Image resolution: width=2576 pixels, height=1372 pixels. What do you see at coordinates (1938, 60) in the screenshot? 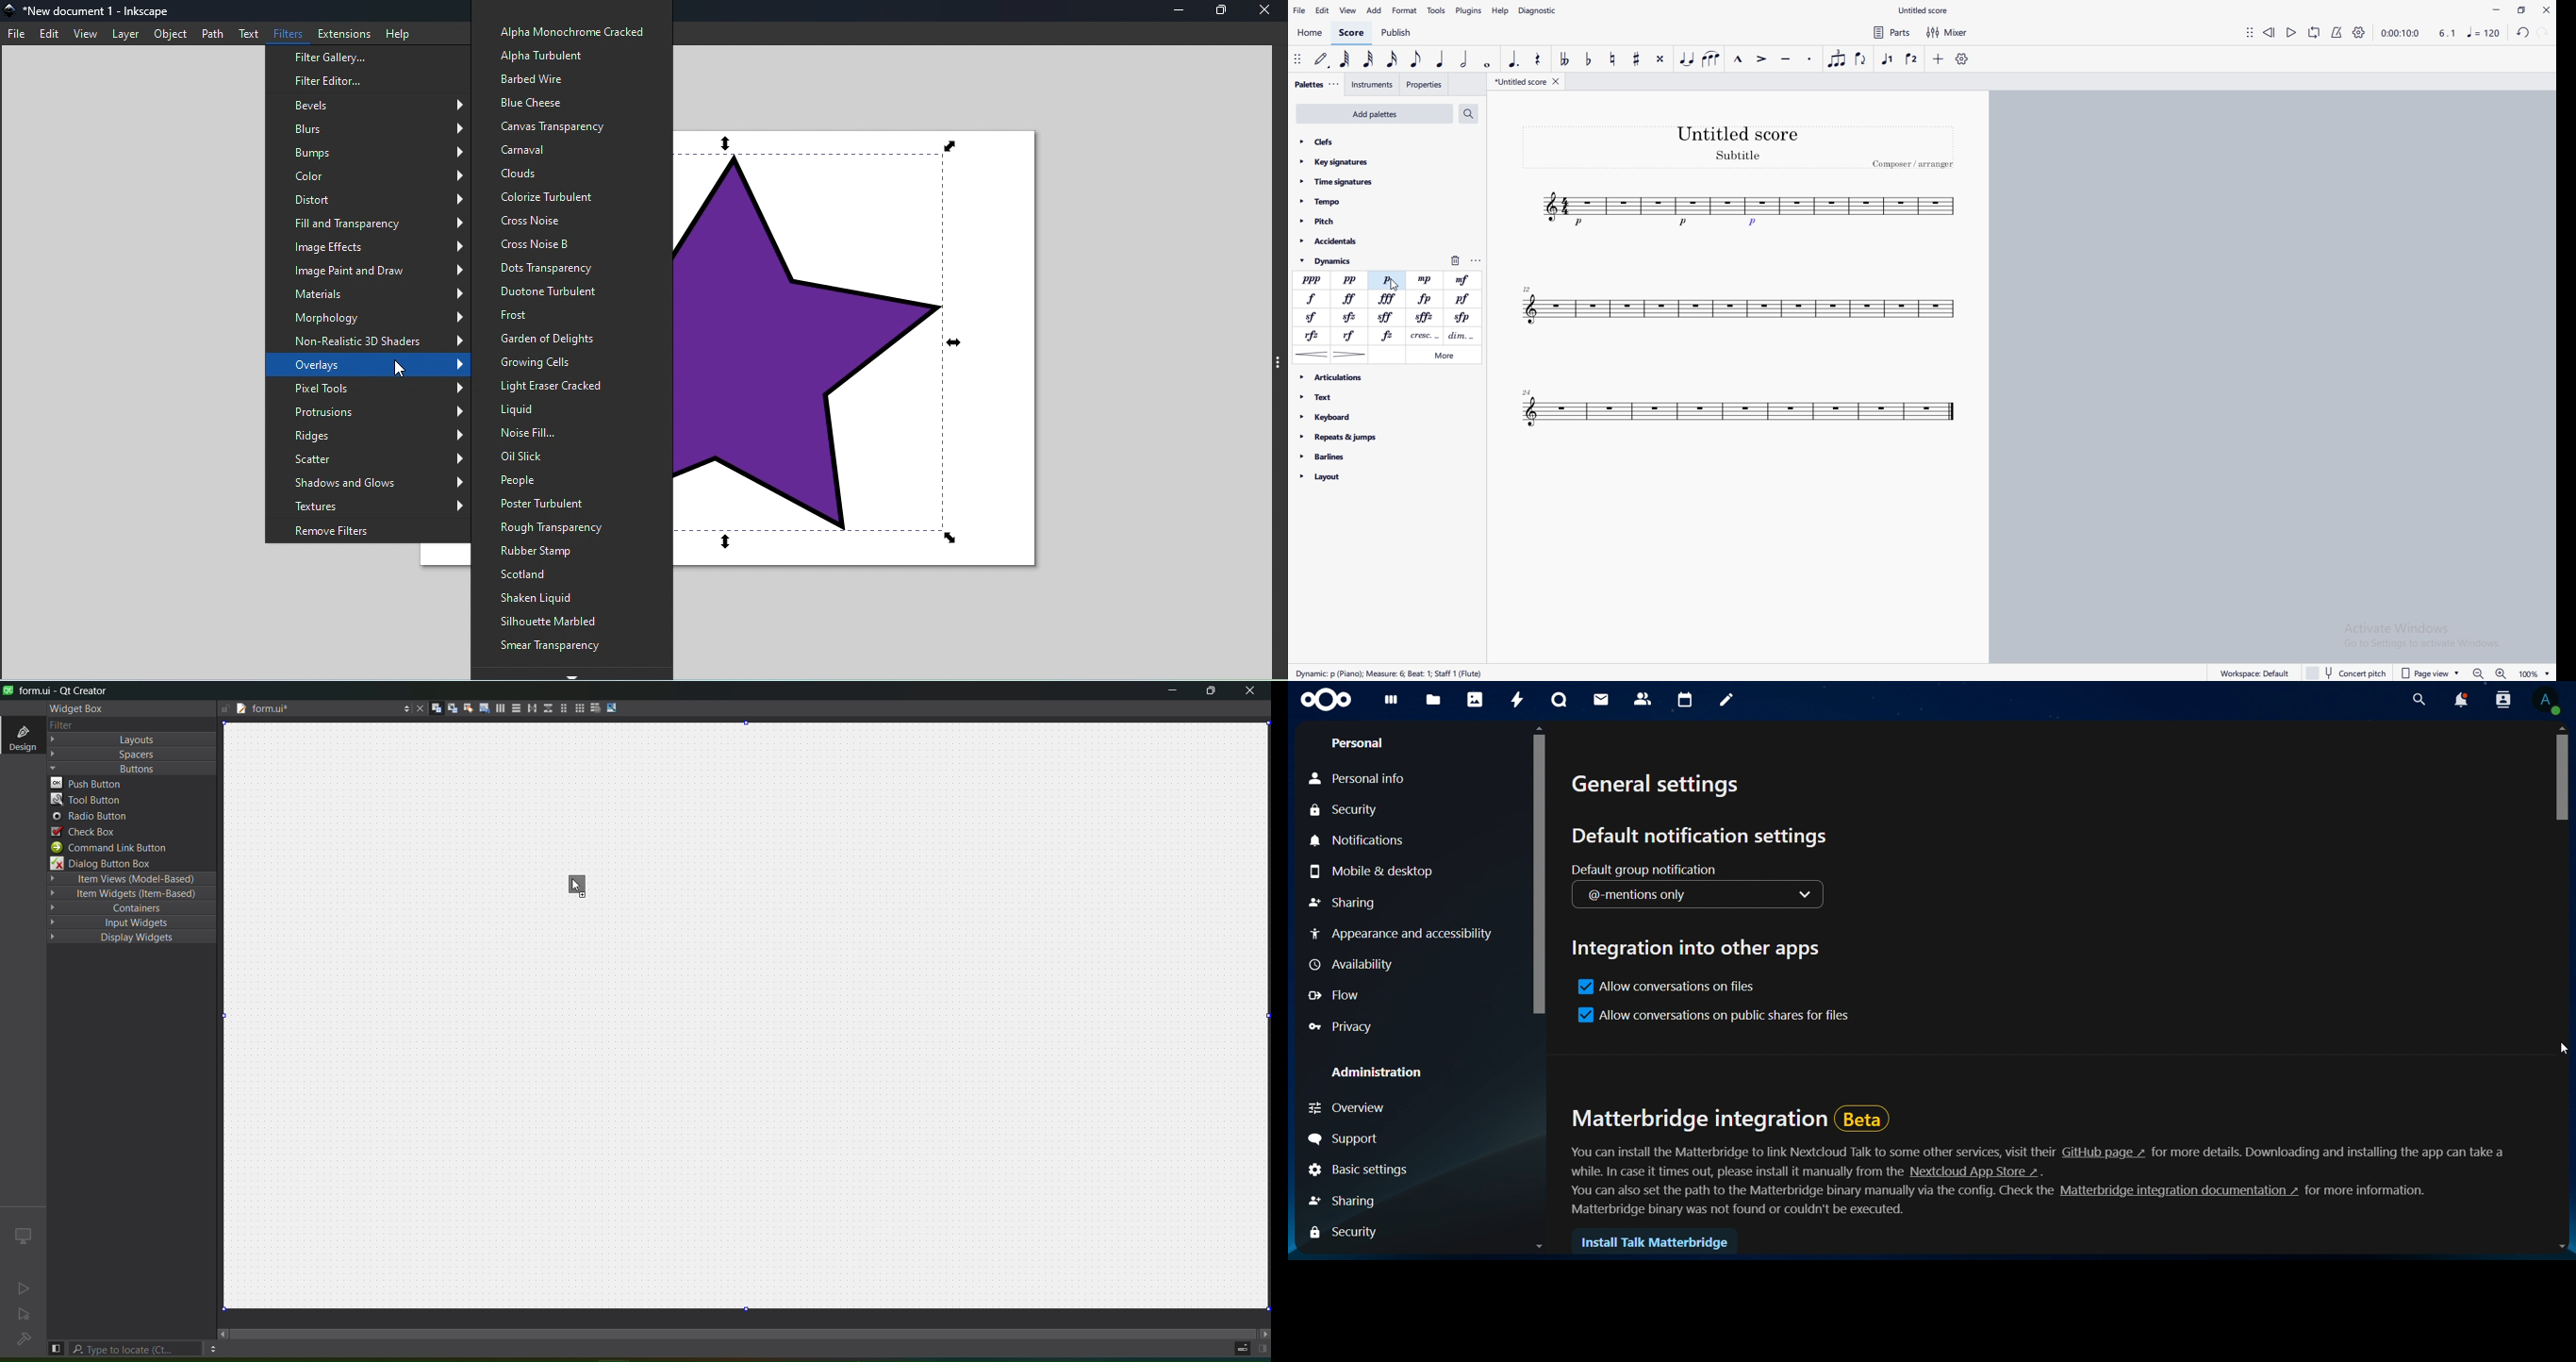
I see `add` at bounding box center [1938, 60].